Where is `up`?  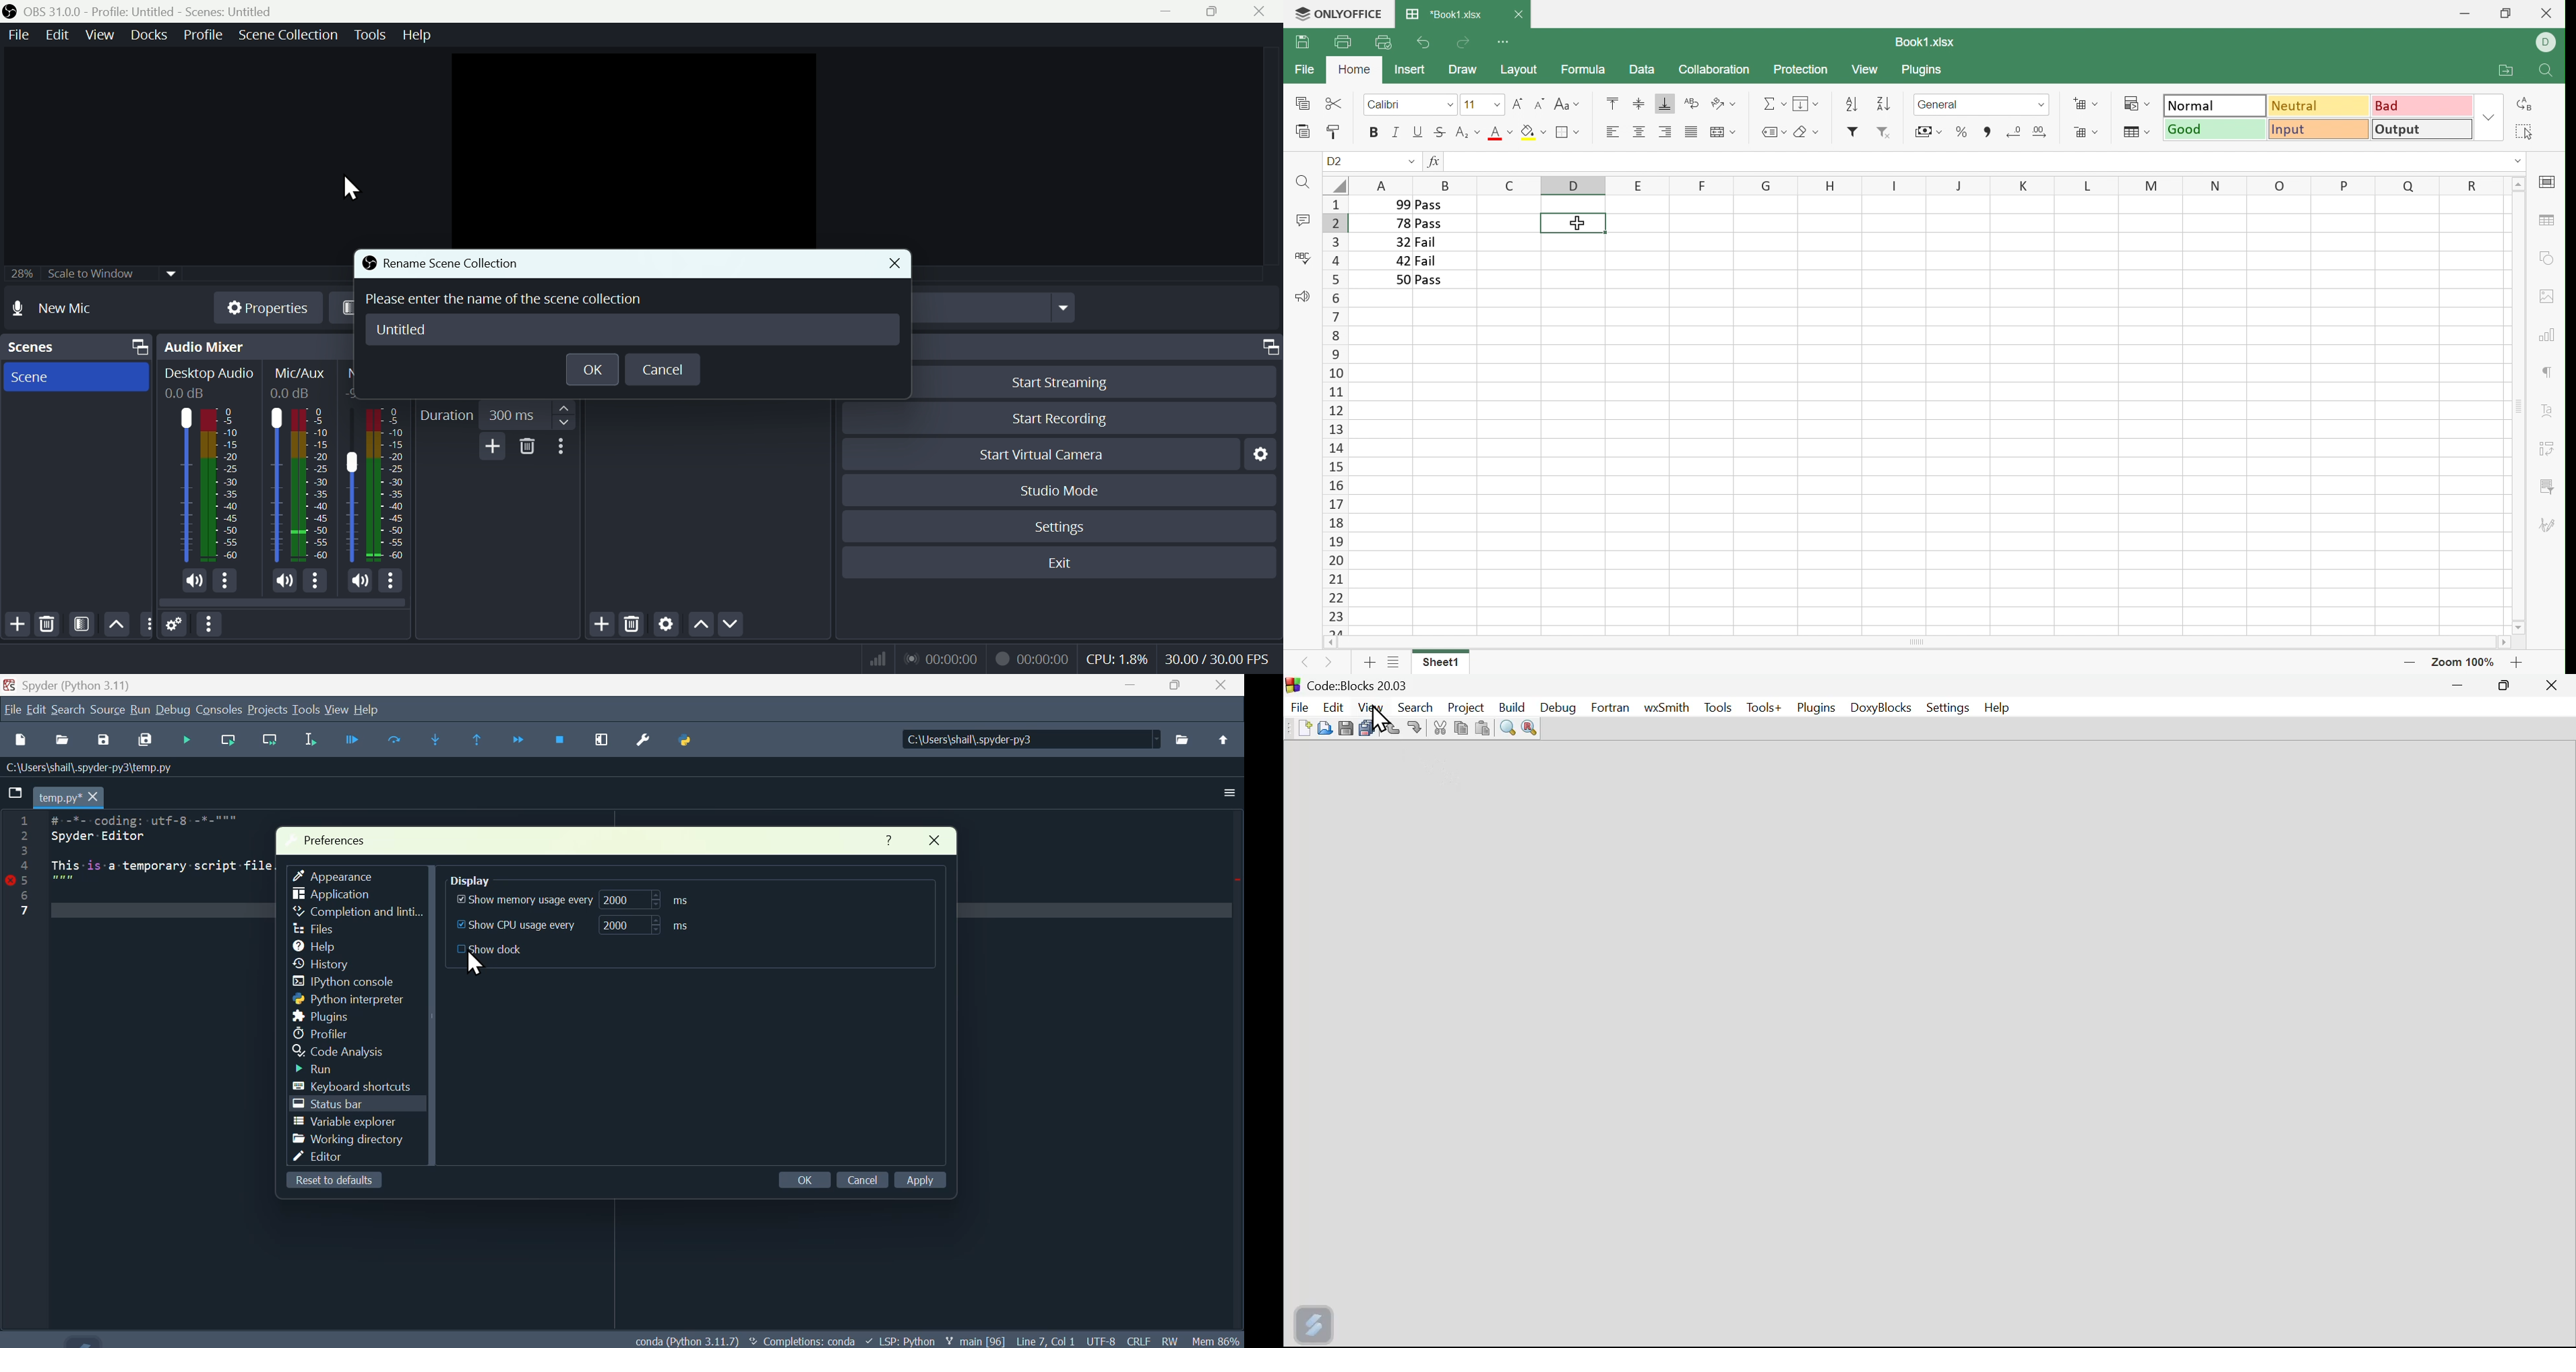 up is located at coordinates (116, 622).